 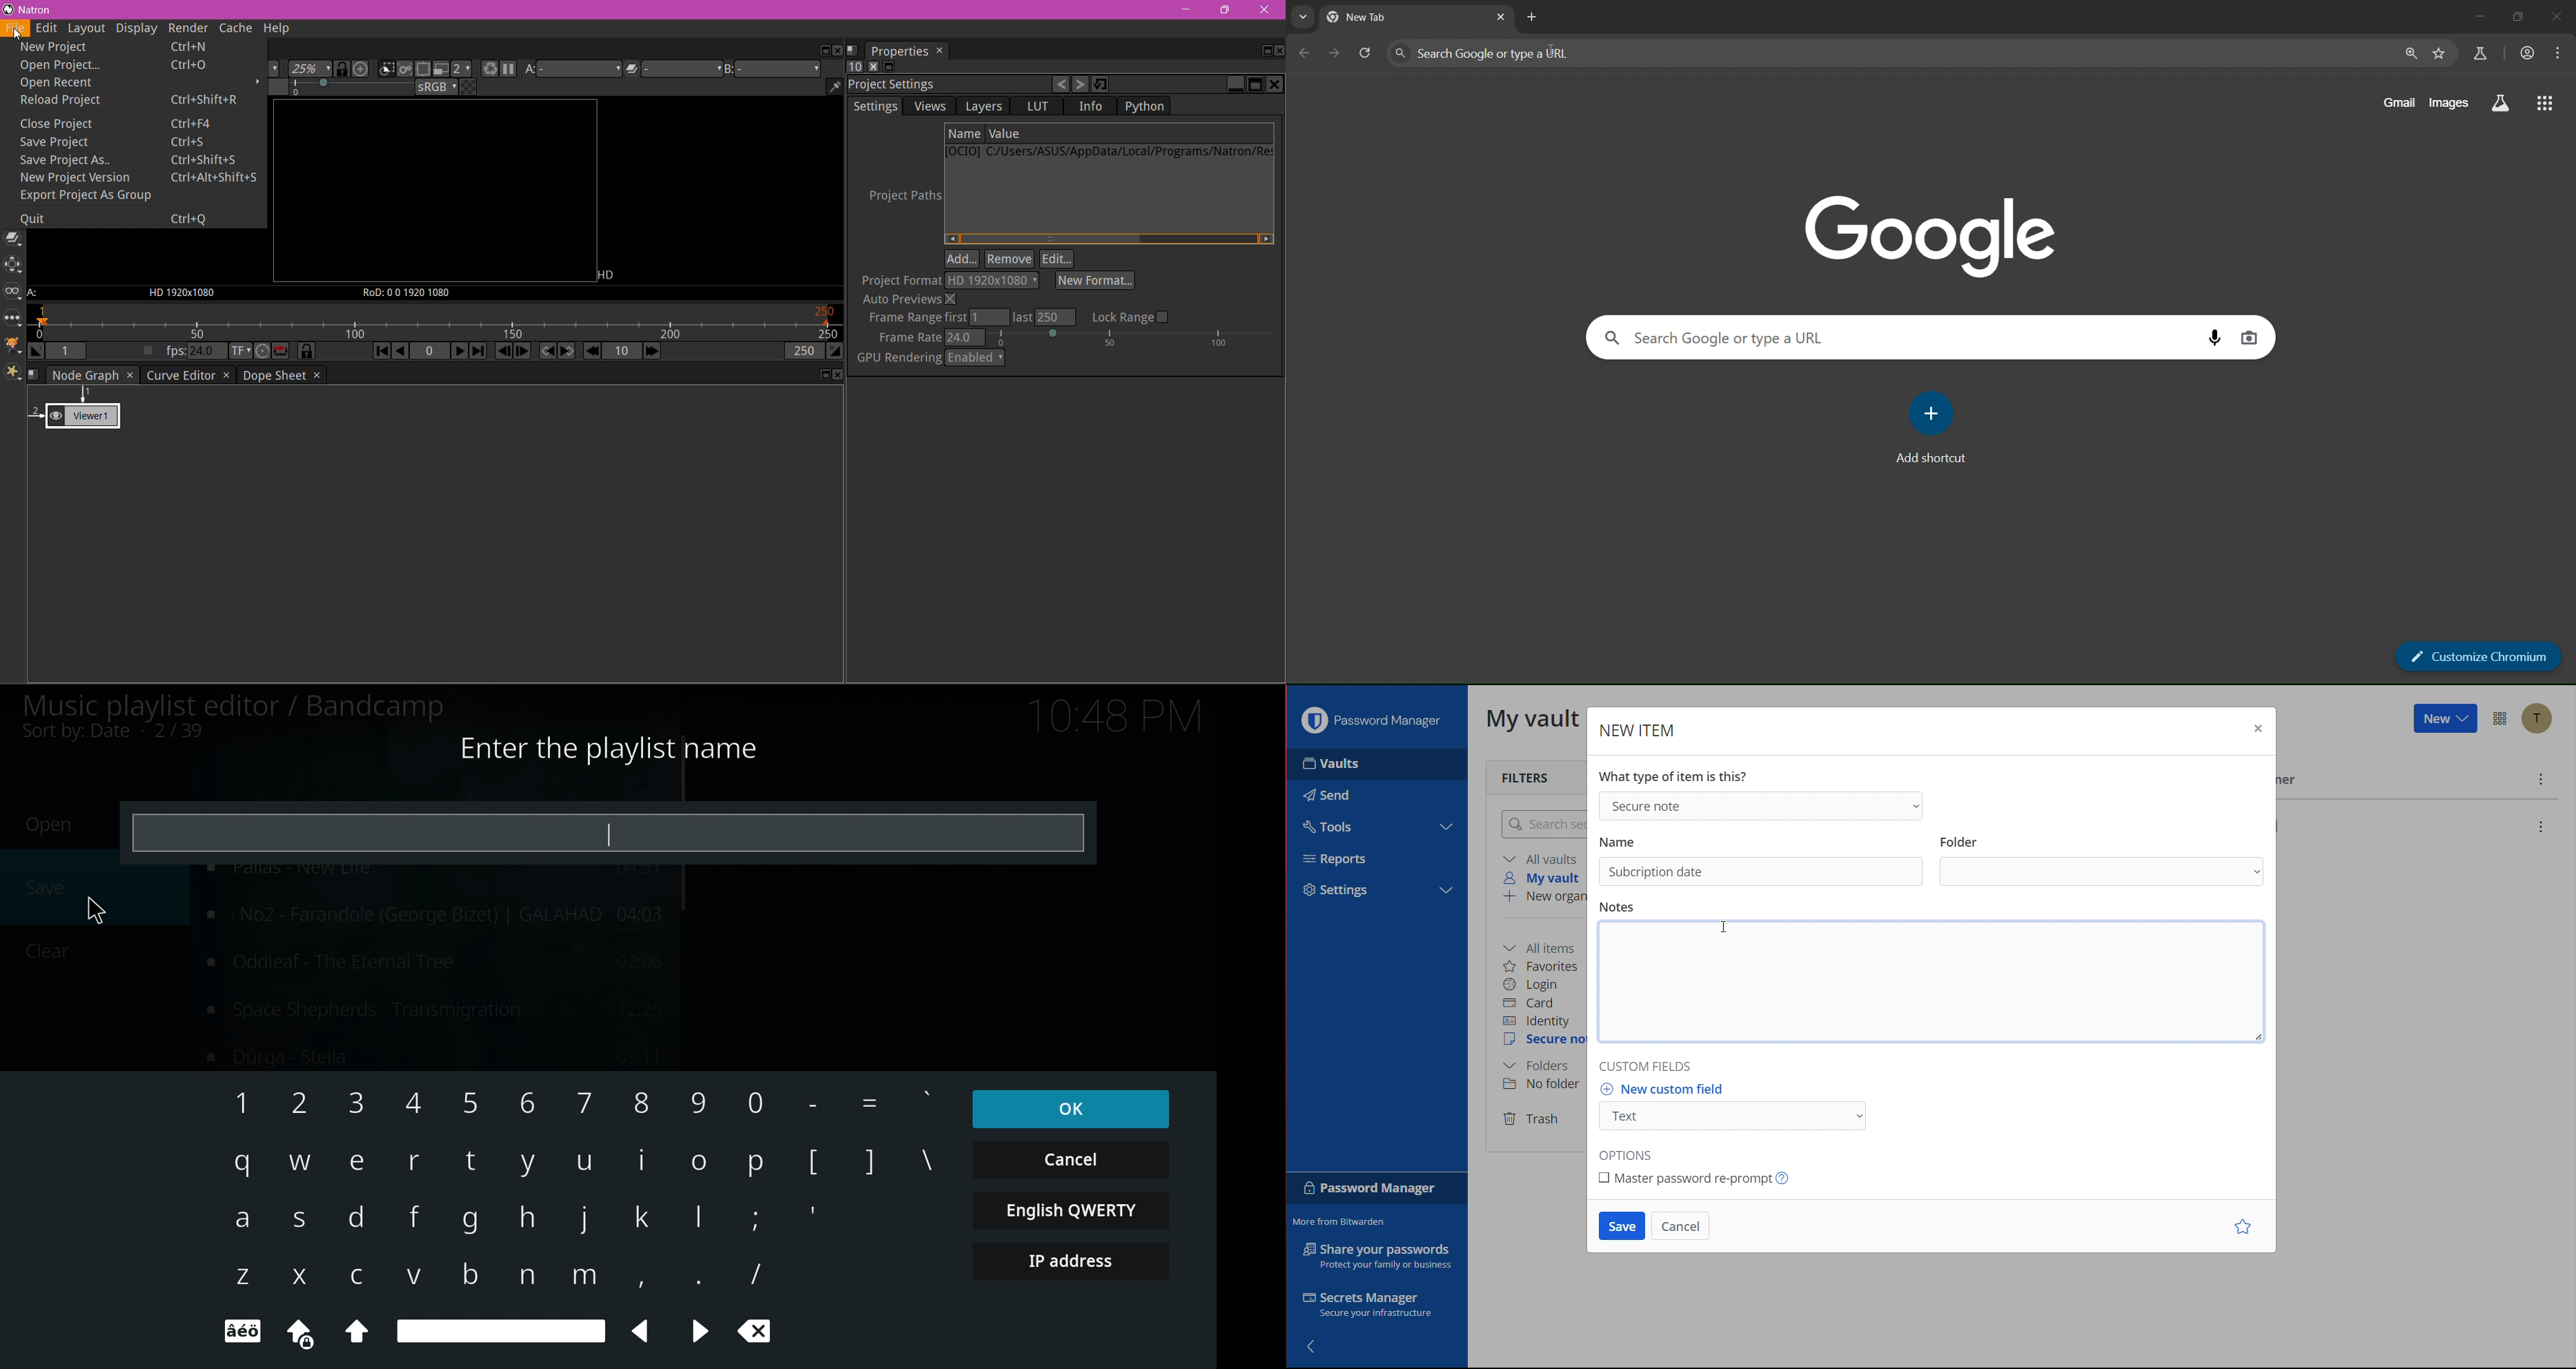 I want to click on Options, so click(x=1631, y=1150).